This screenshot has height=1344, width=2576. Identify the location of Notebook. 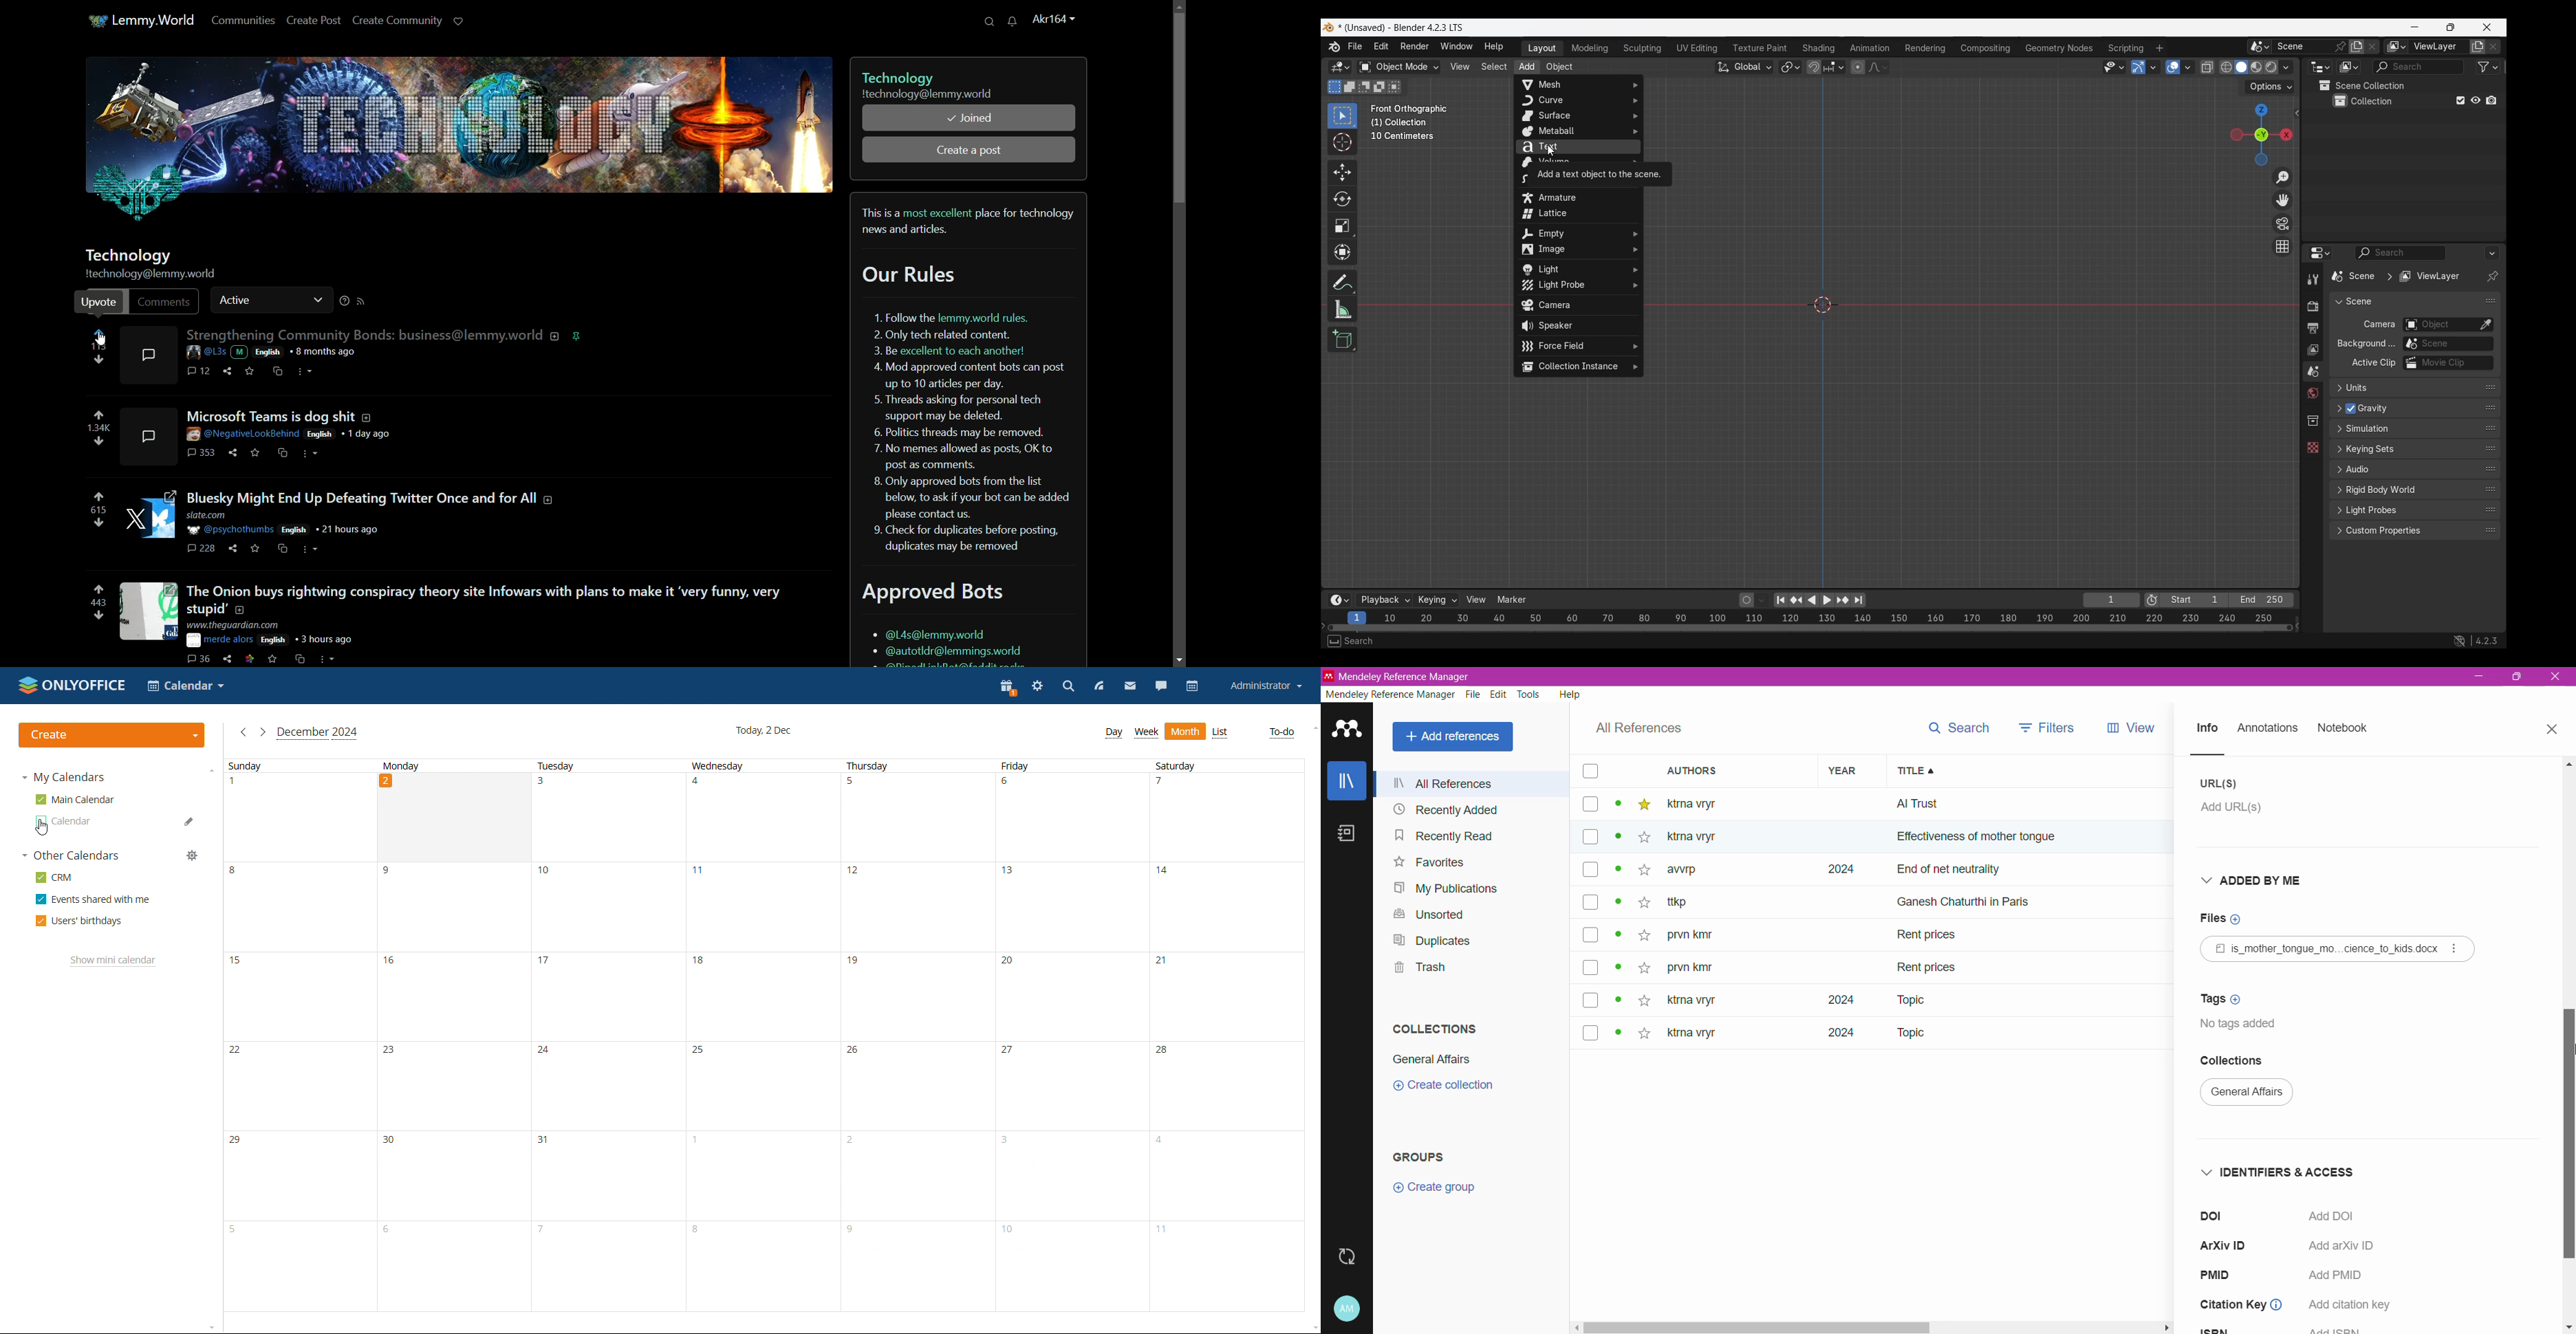
(2344, 728).